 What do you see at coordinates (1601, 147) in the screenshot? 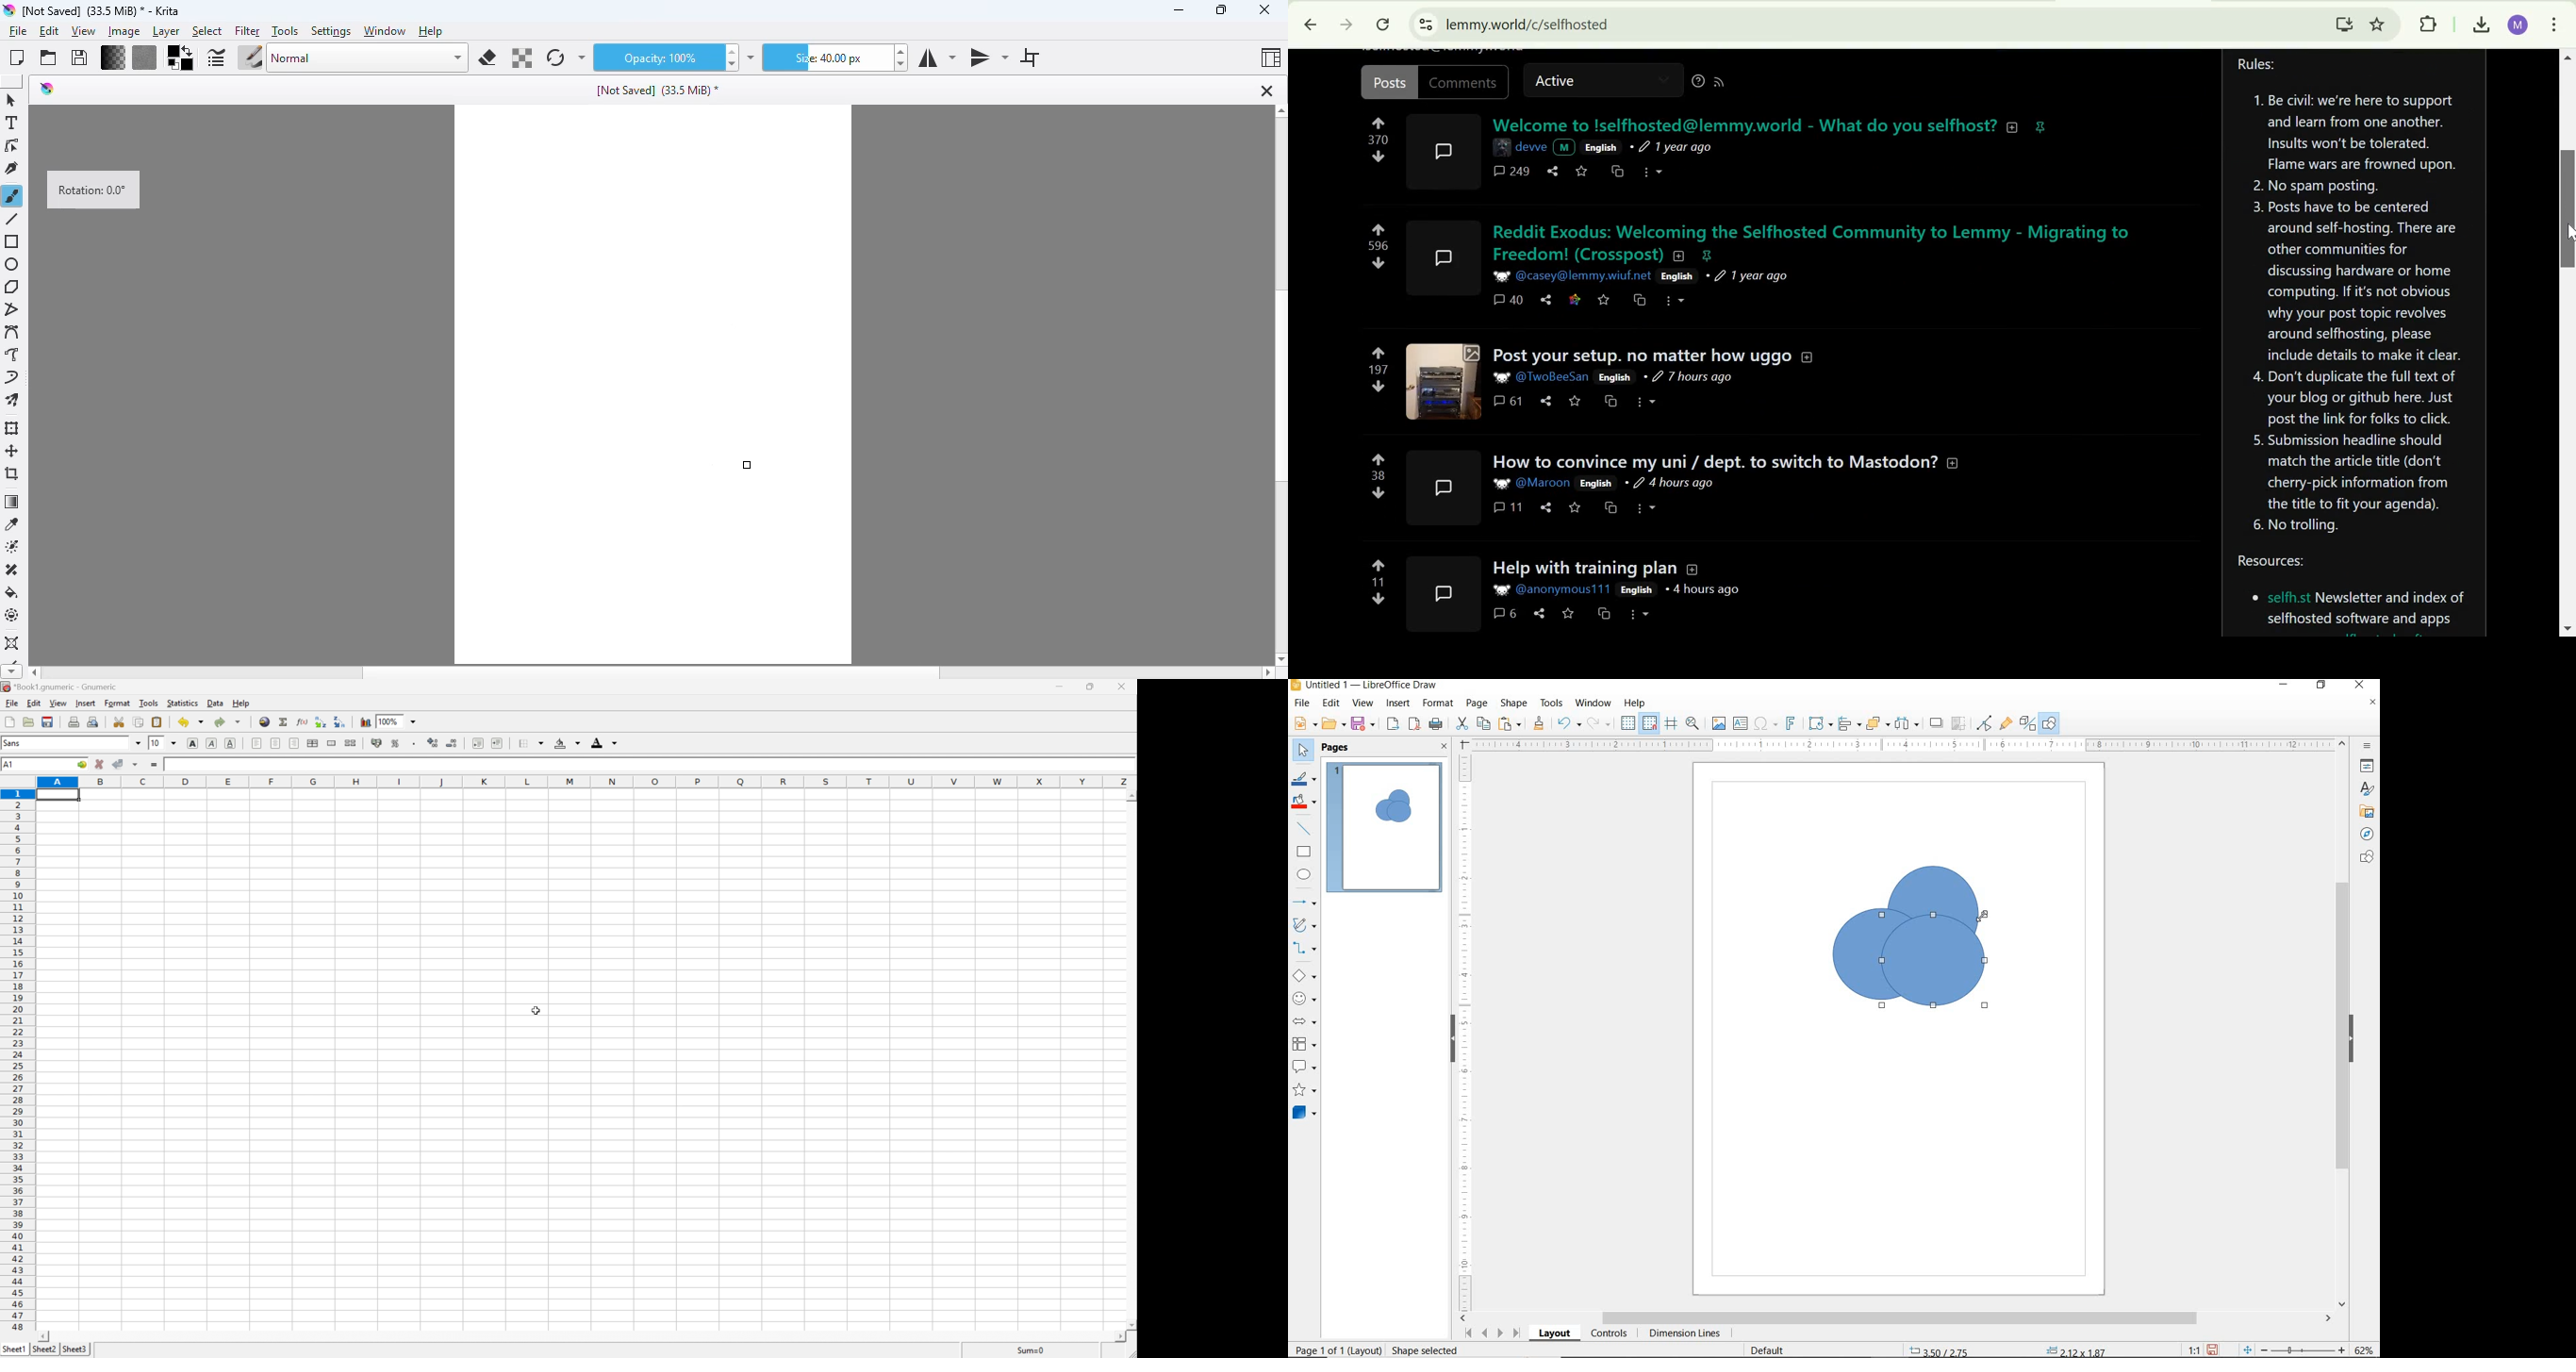
I see `english` at bounding box center [1601, 147].